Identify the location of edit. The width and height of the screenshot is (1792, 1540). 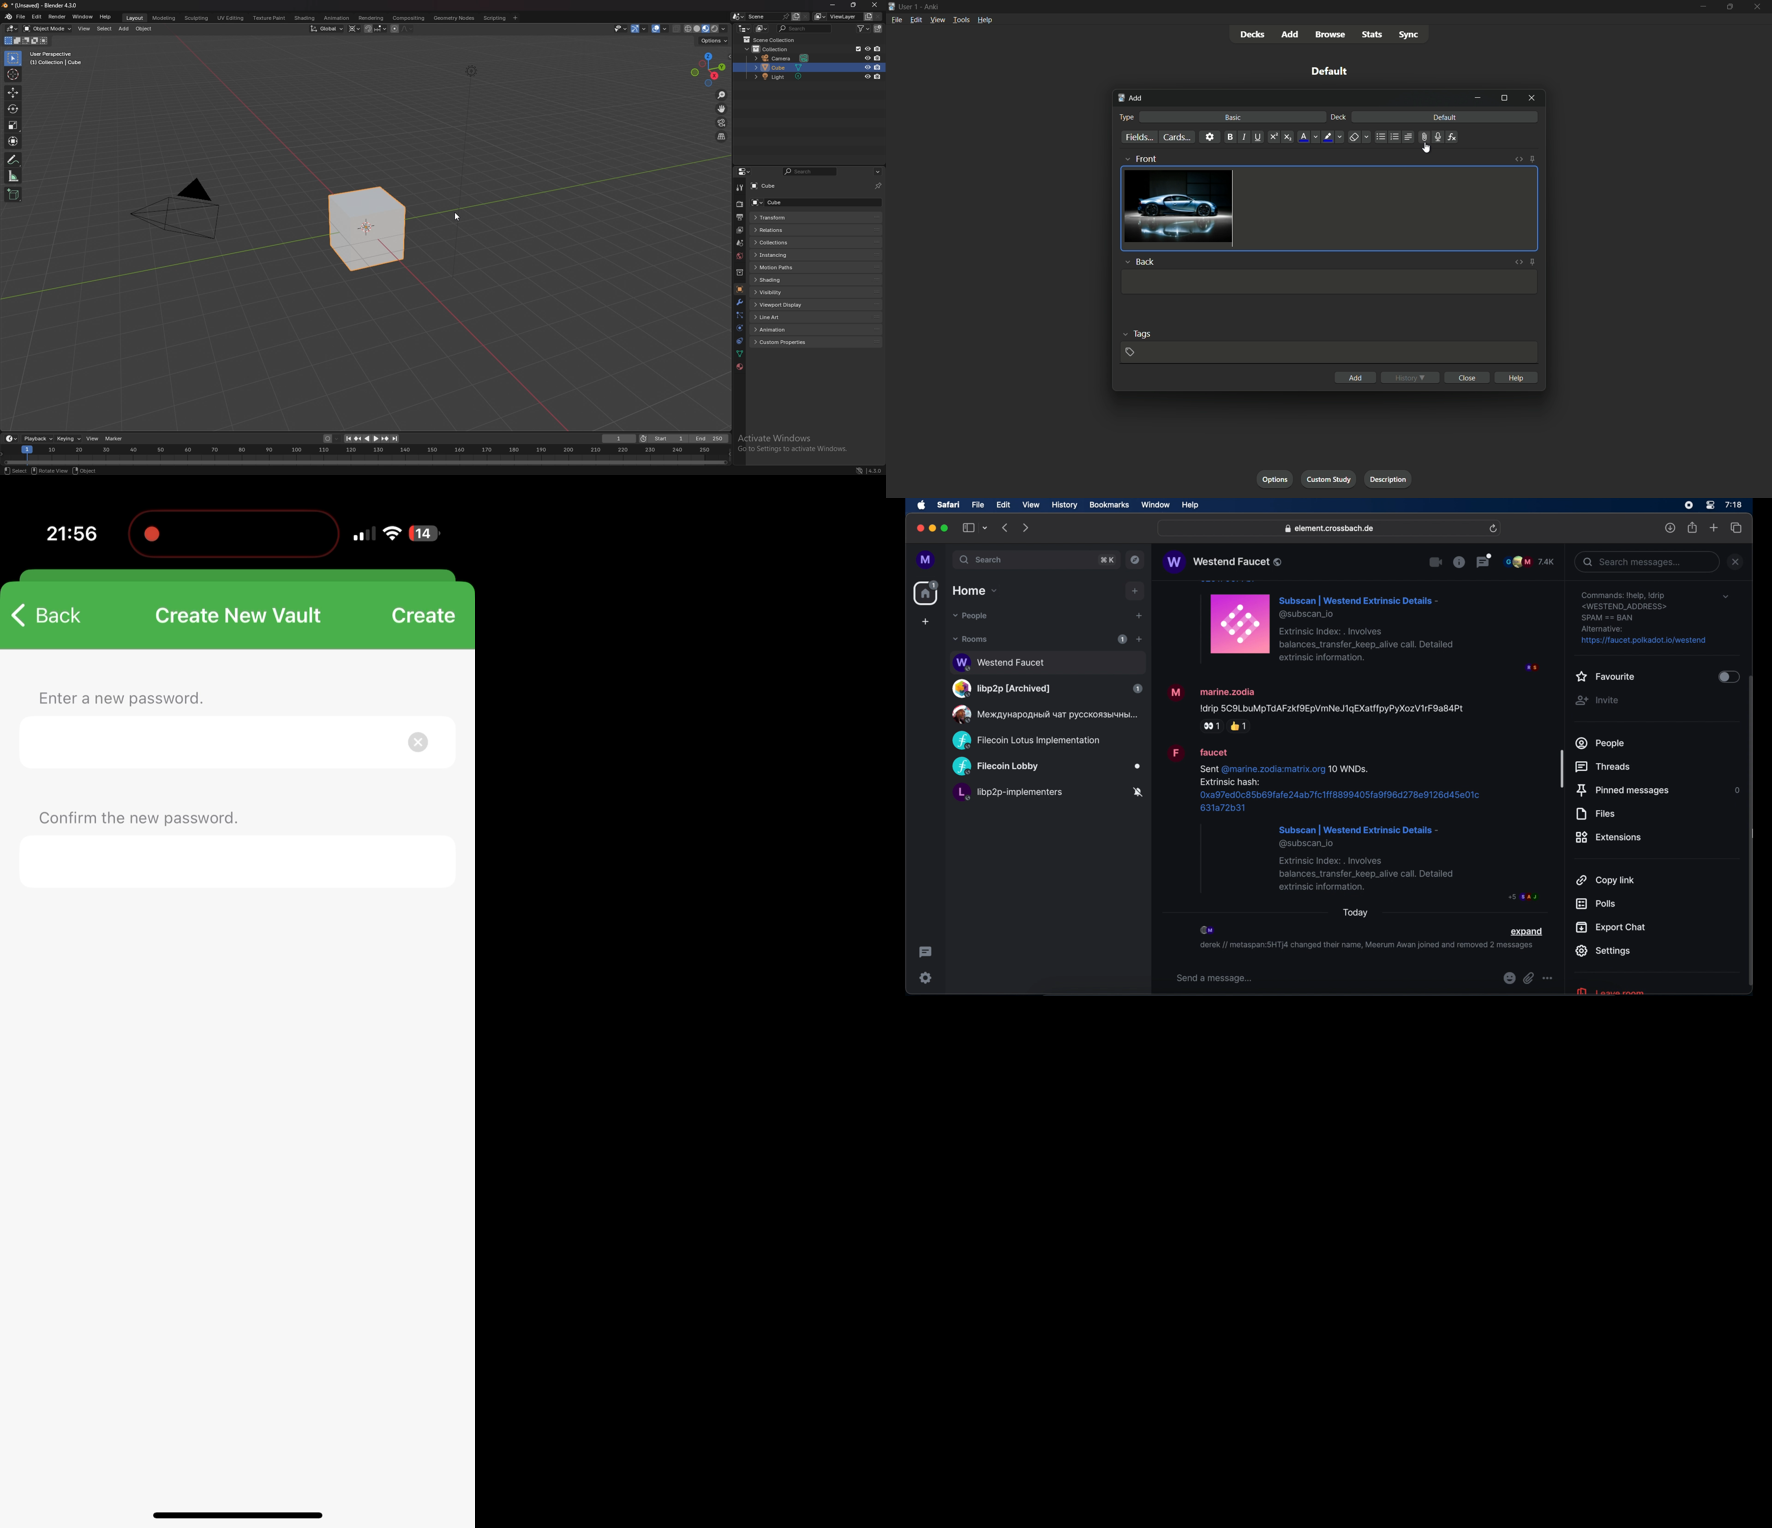
(1003, 504).